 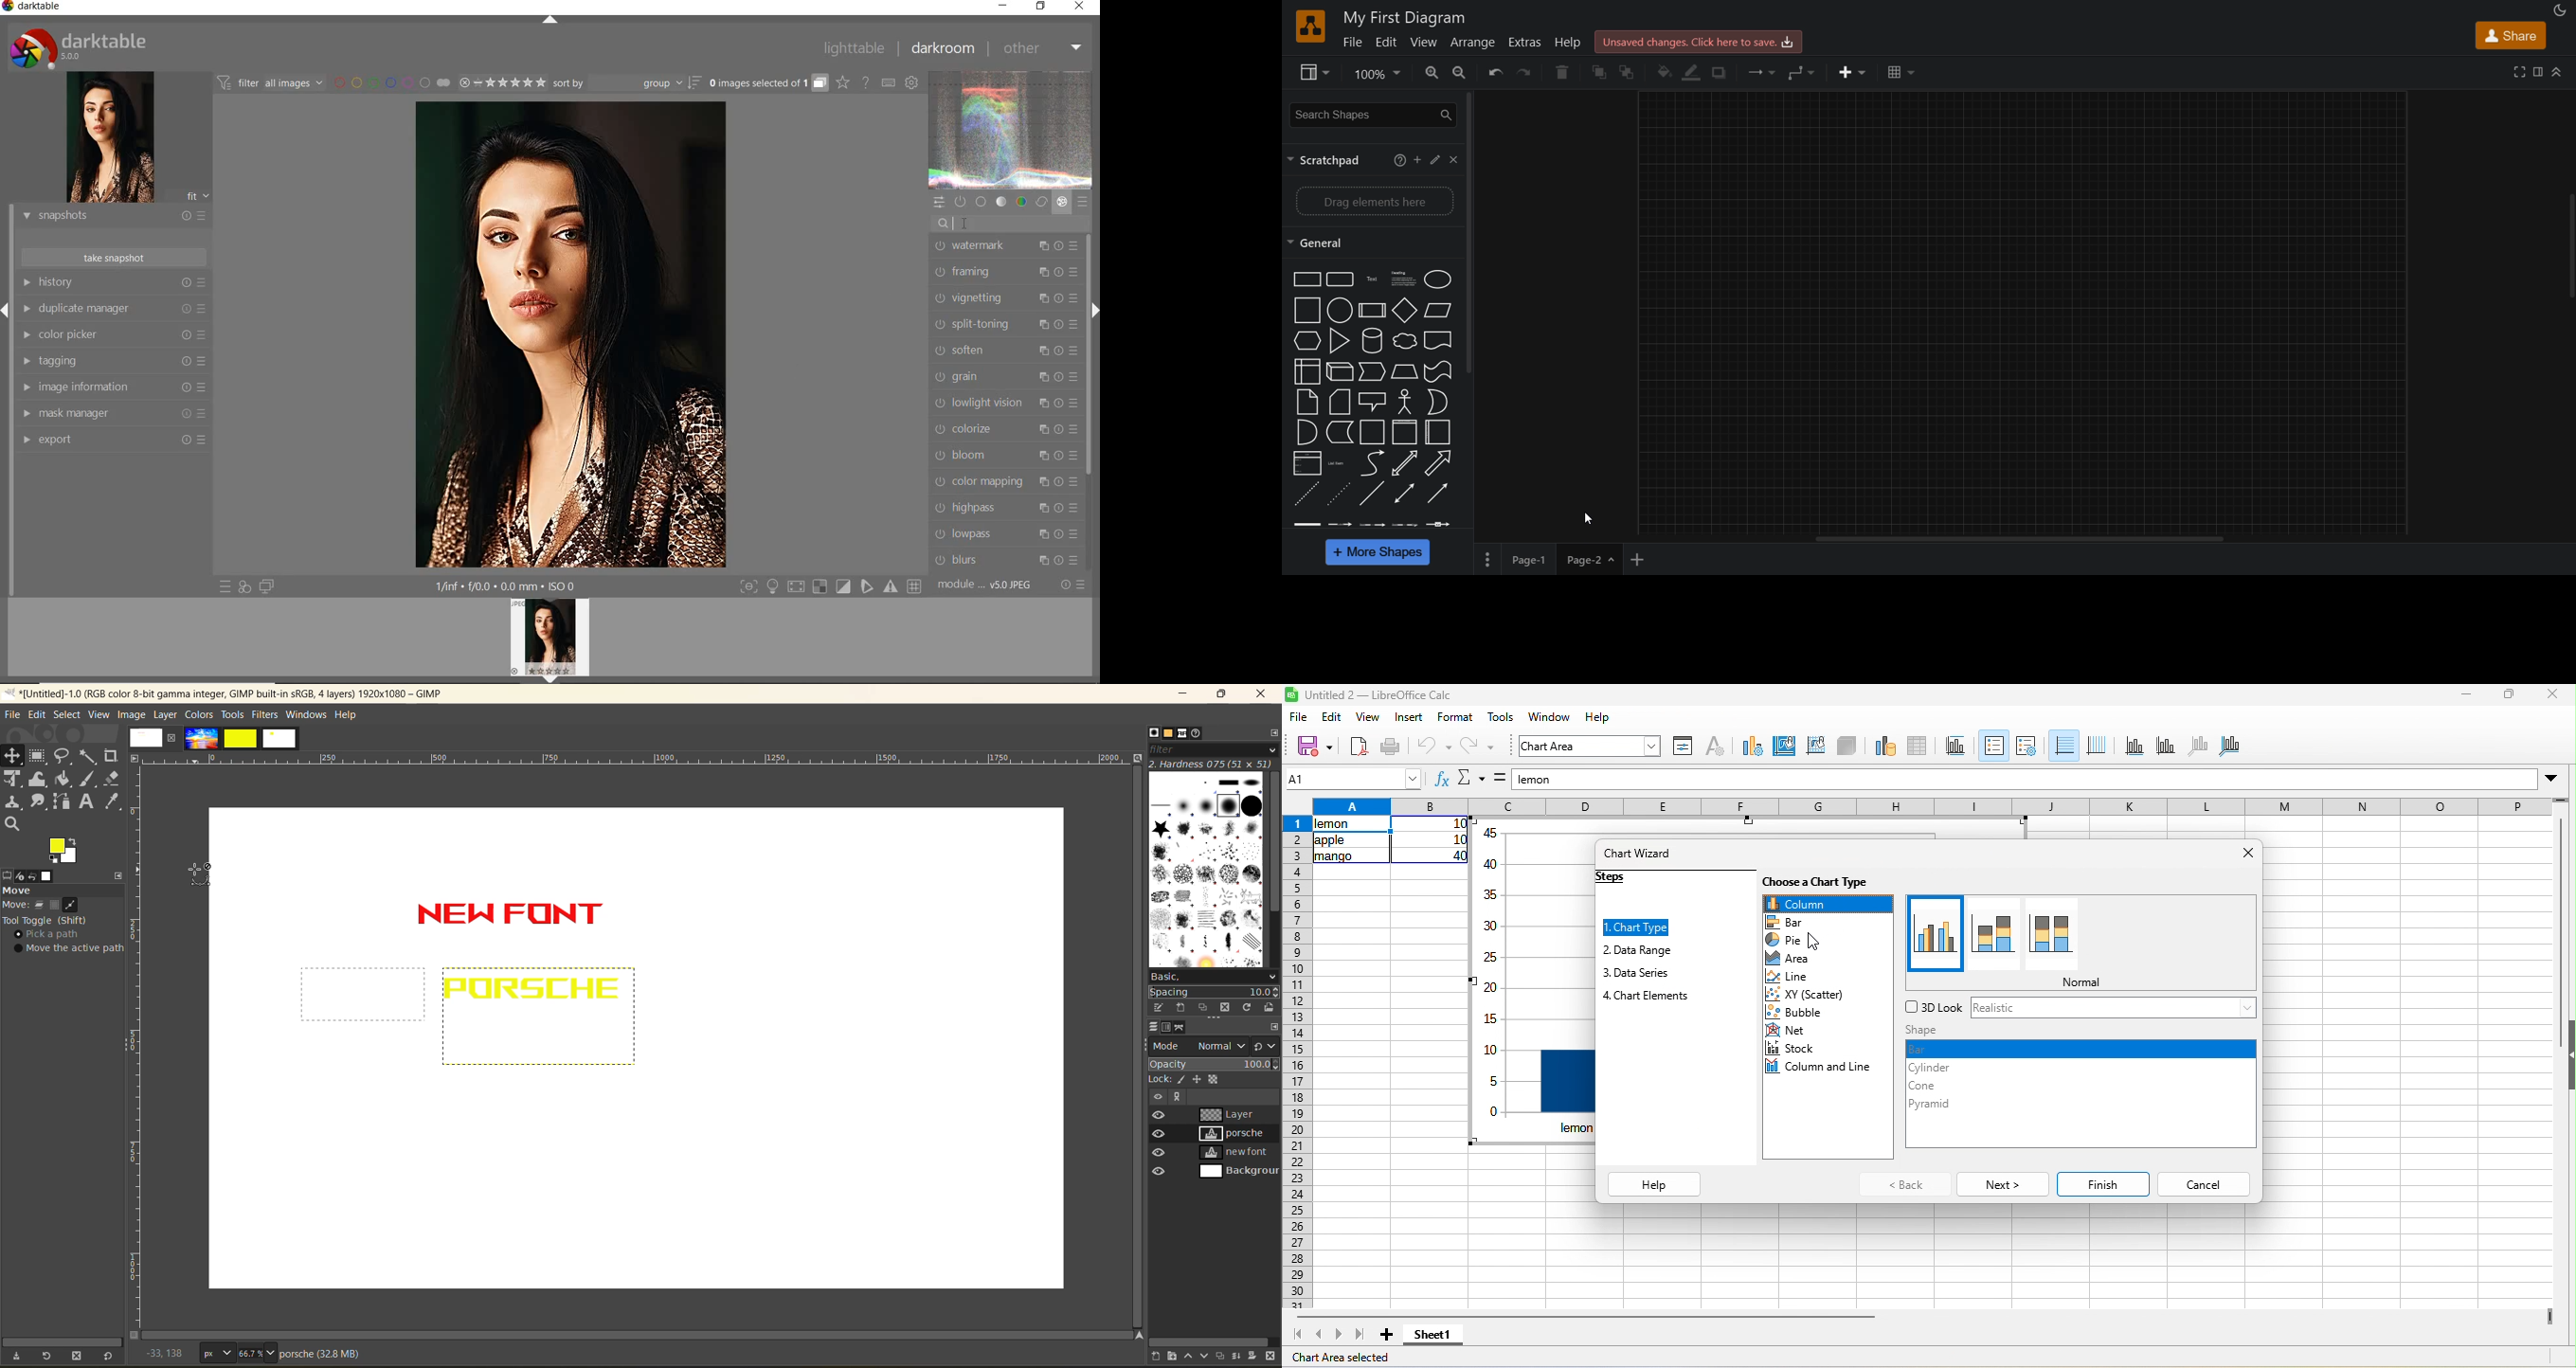 I want to click on MODULE, so click(x=988, y=588).